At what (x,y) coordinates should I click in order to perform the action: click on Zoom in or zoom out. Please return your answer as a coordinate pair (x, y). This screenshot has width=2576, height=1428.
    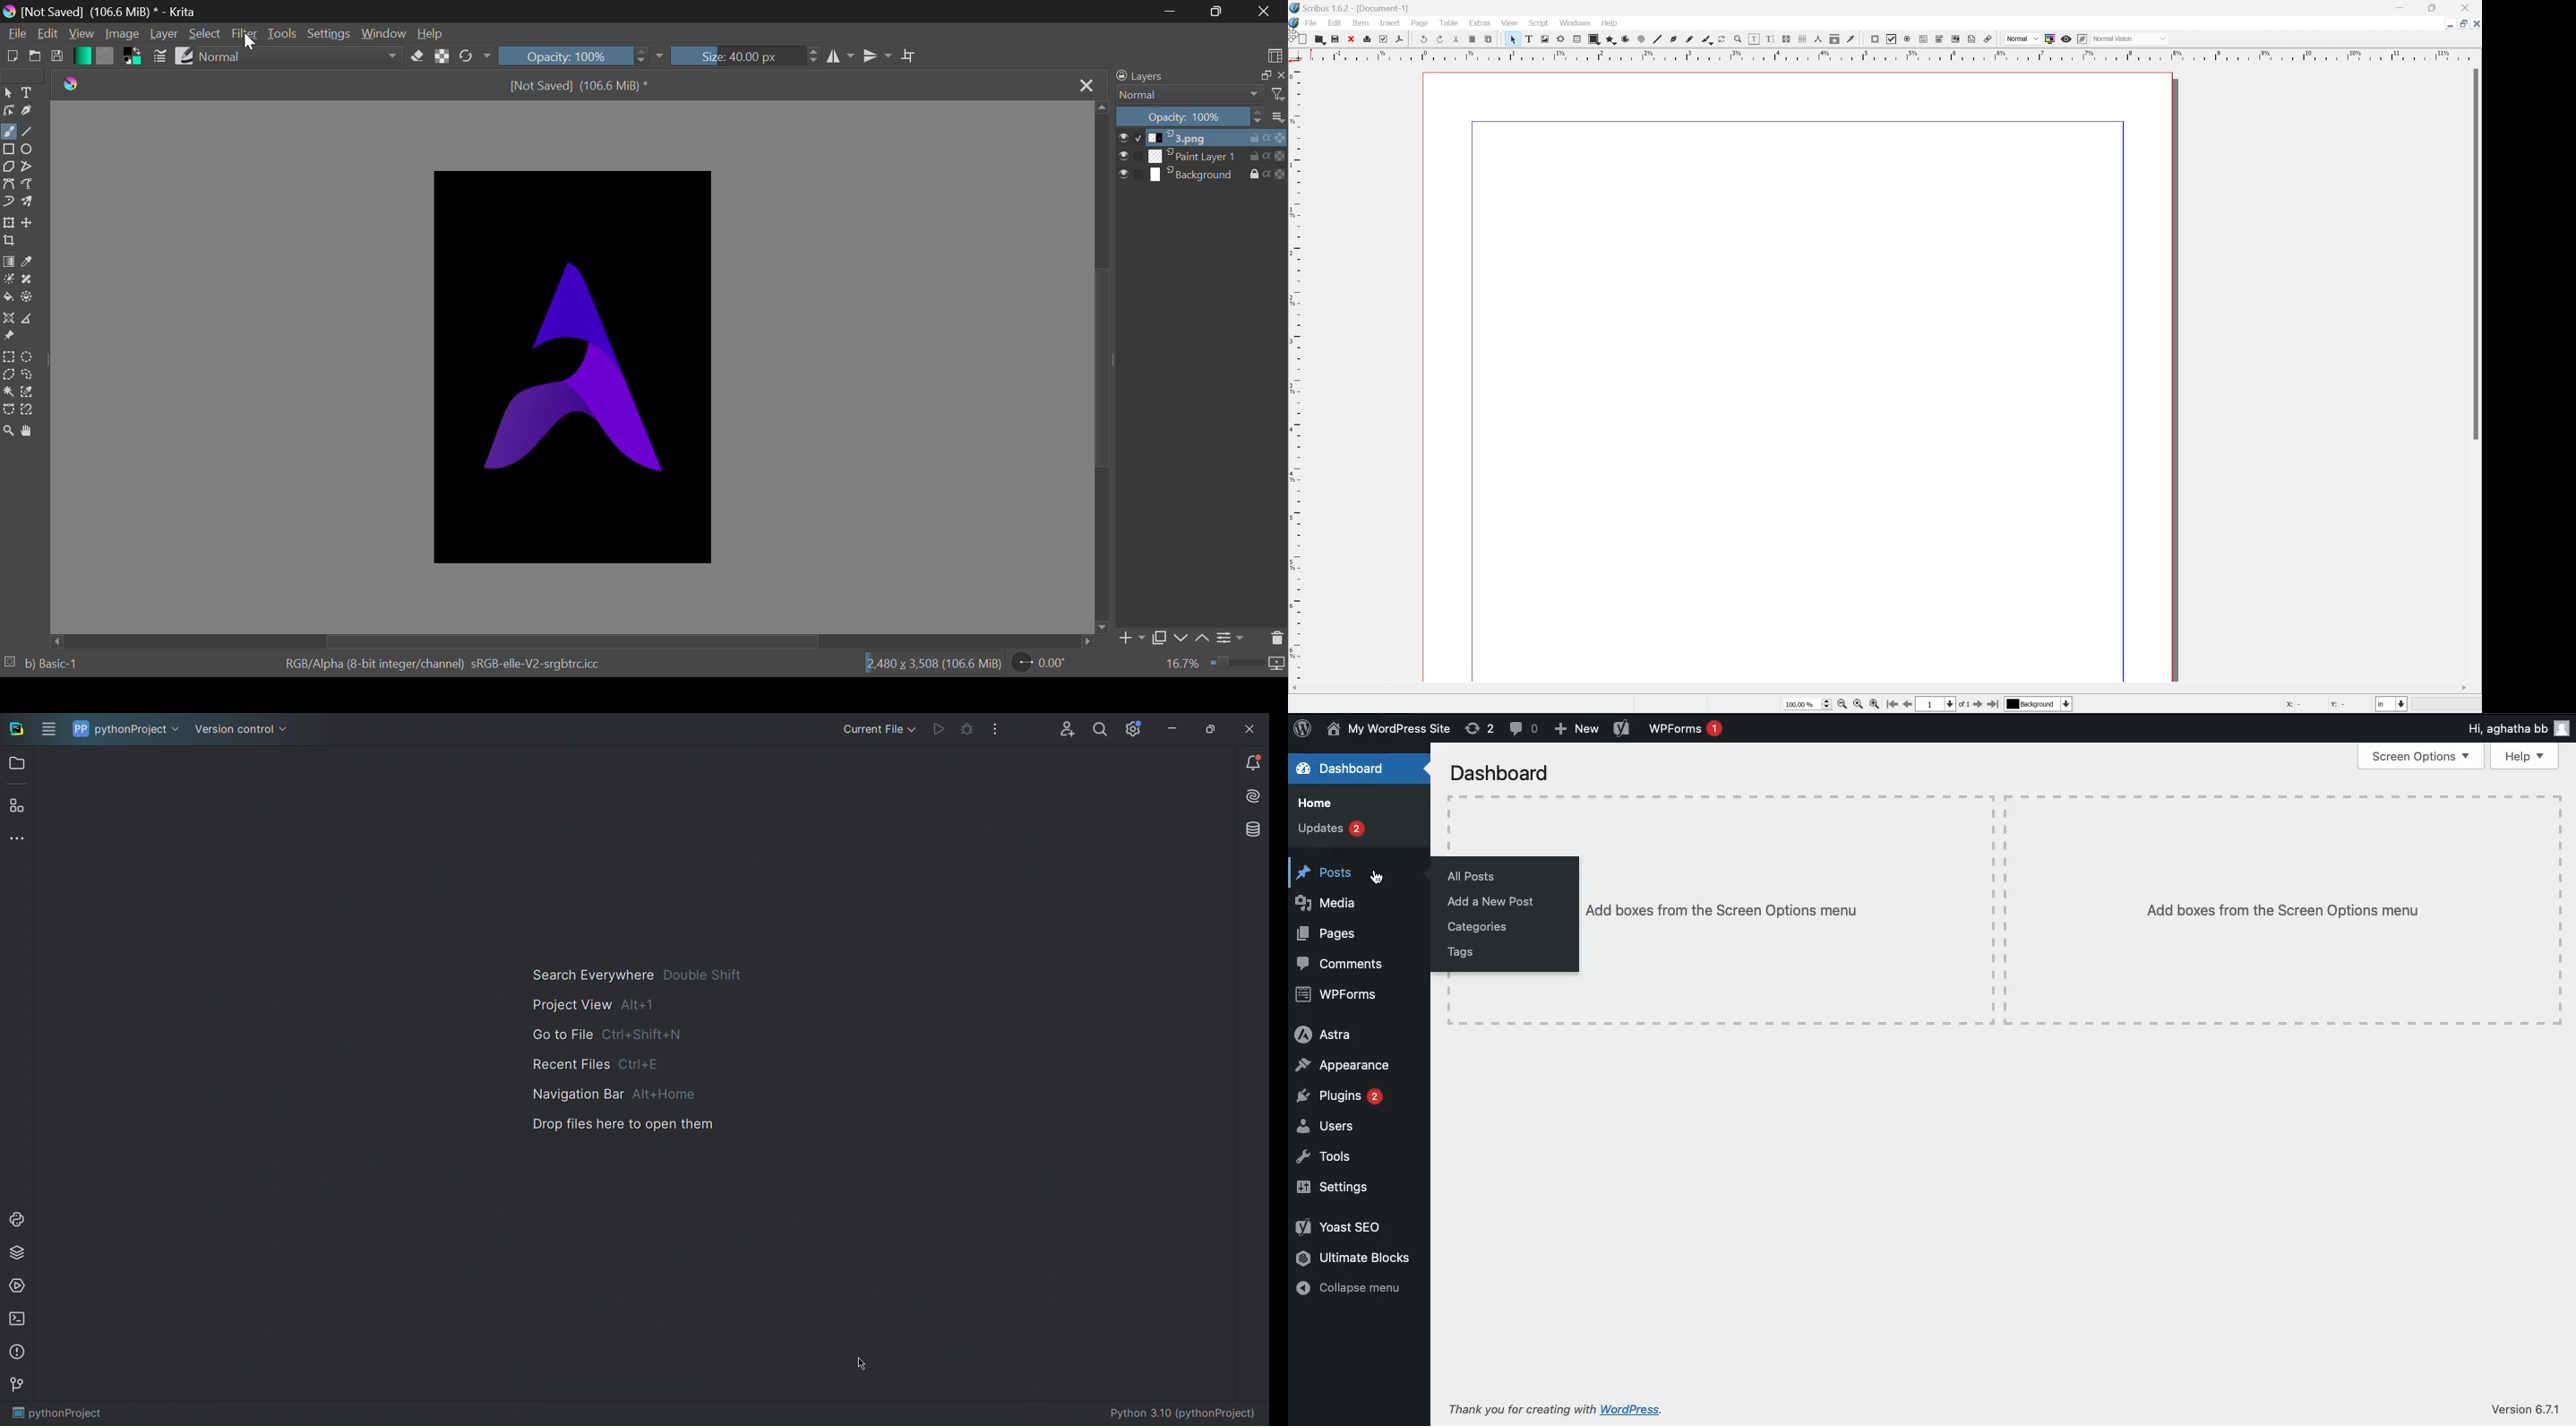
    Looking at the image, I should click on (1735, 39).